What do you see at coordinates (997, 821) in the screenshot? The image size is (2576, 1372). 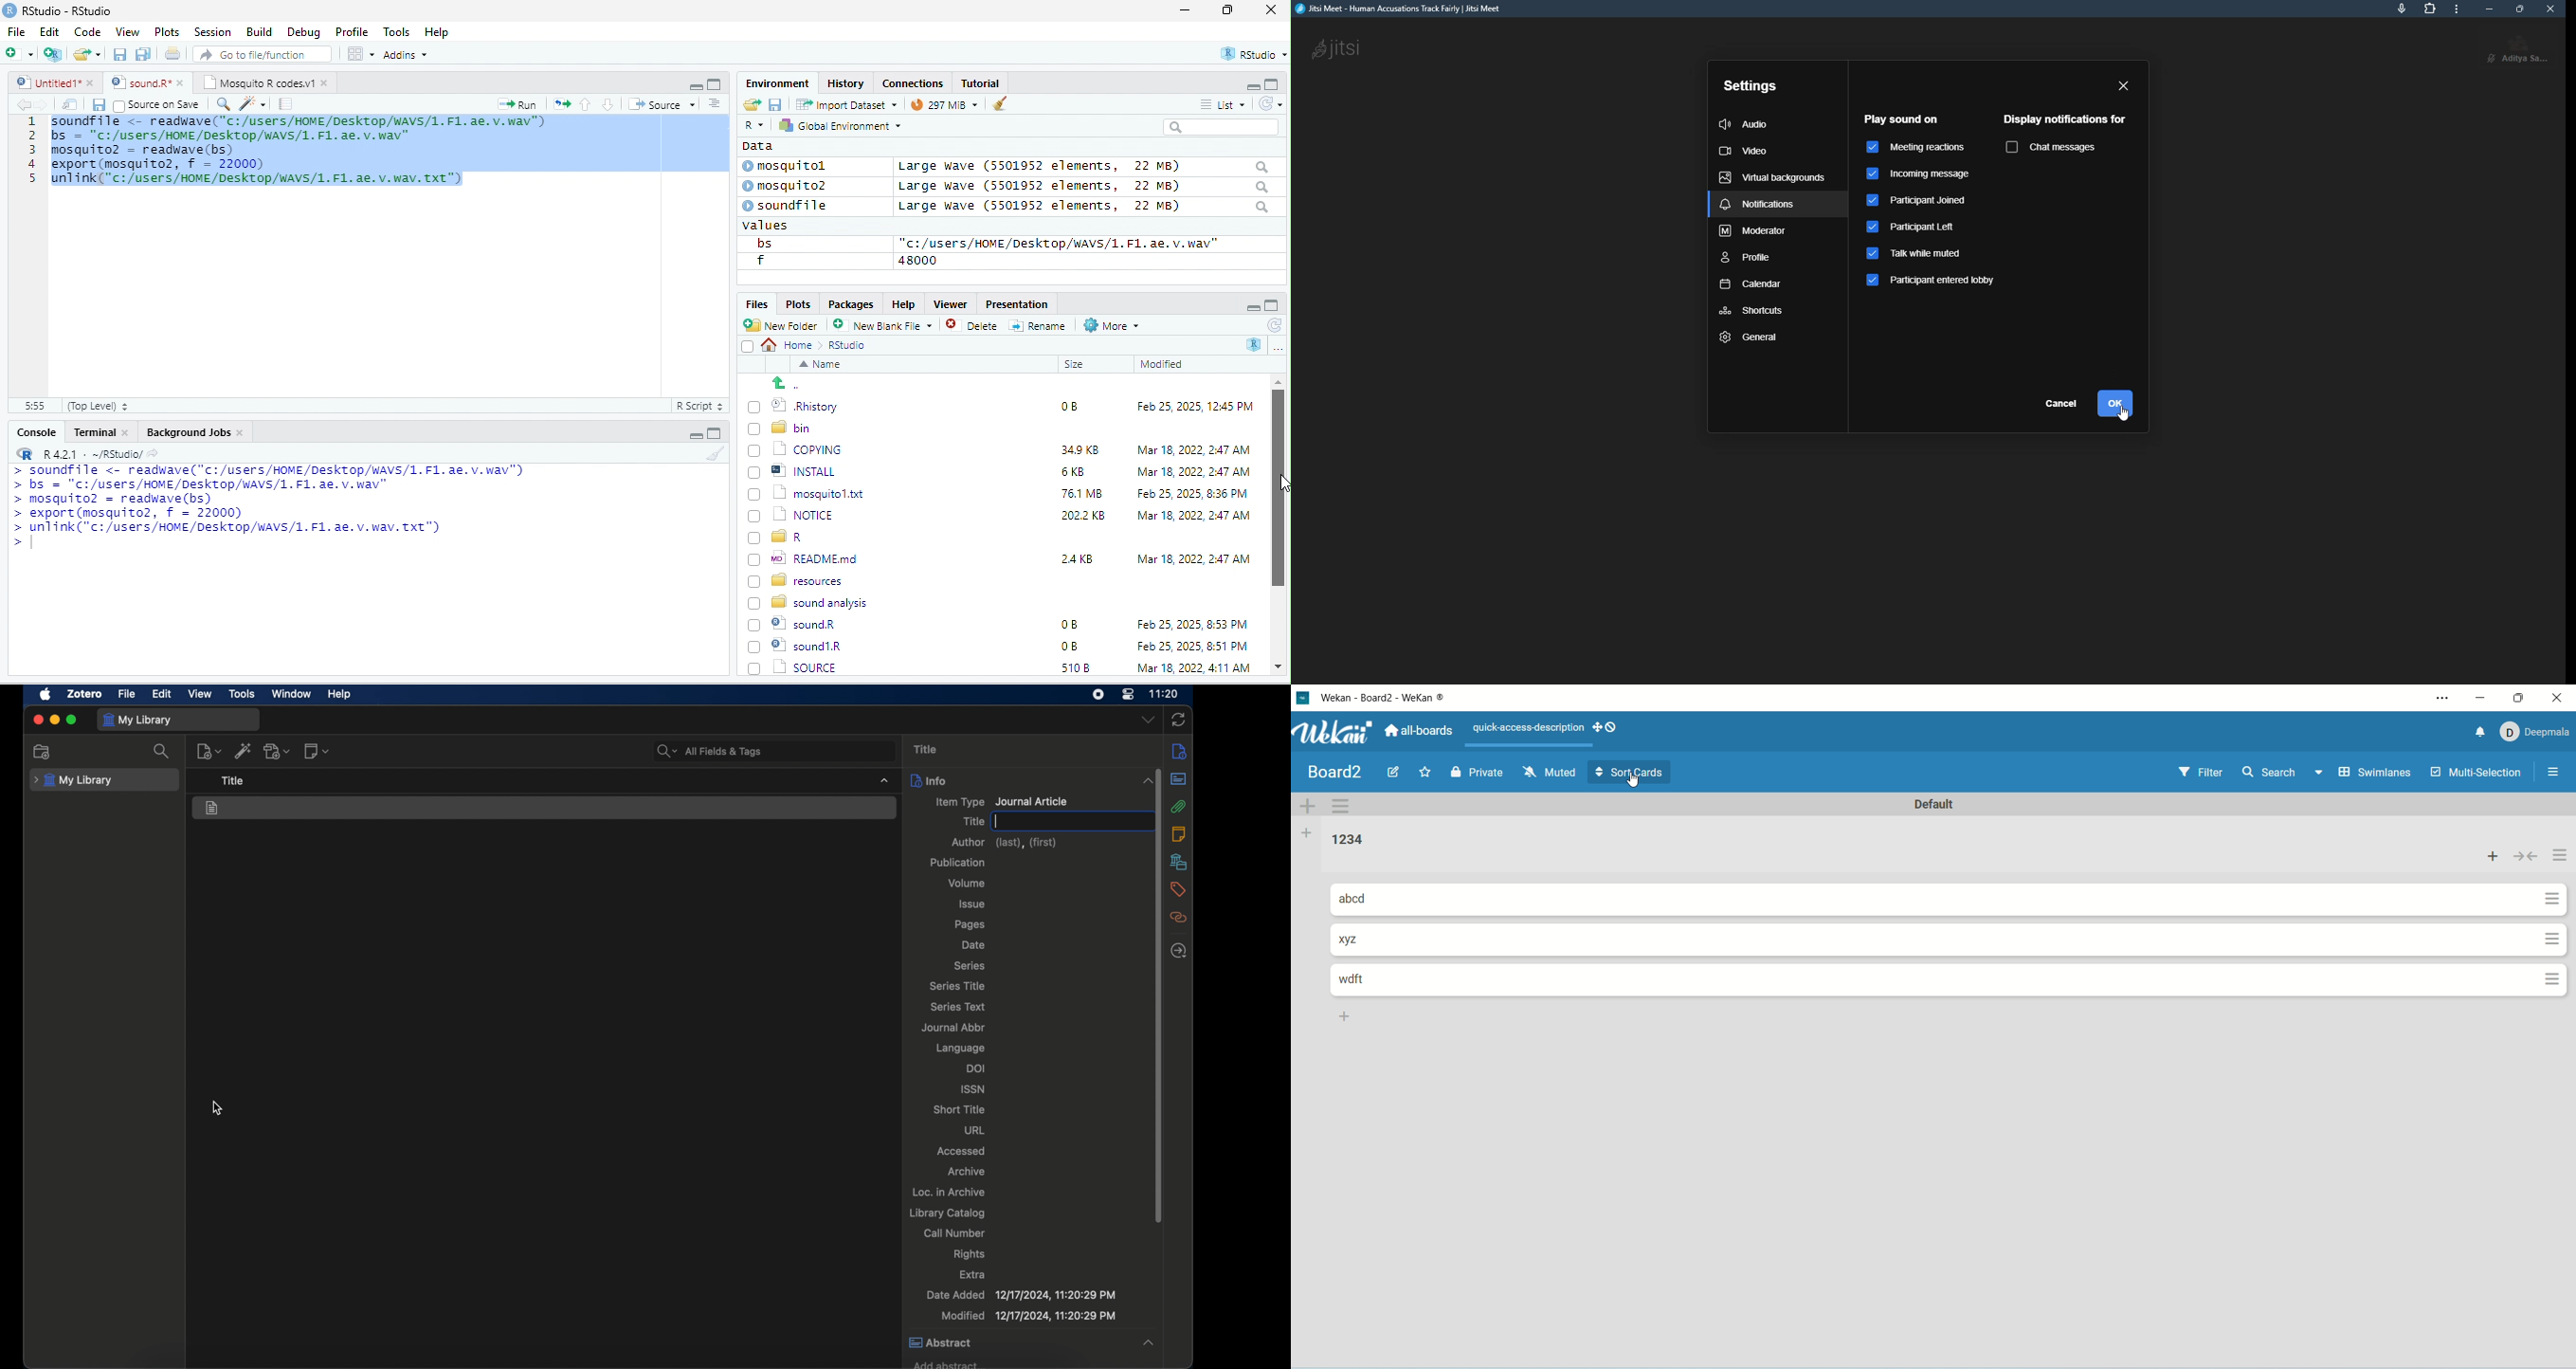 I see `text cursor` at bounding box center [997, 821].